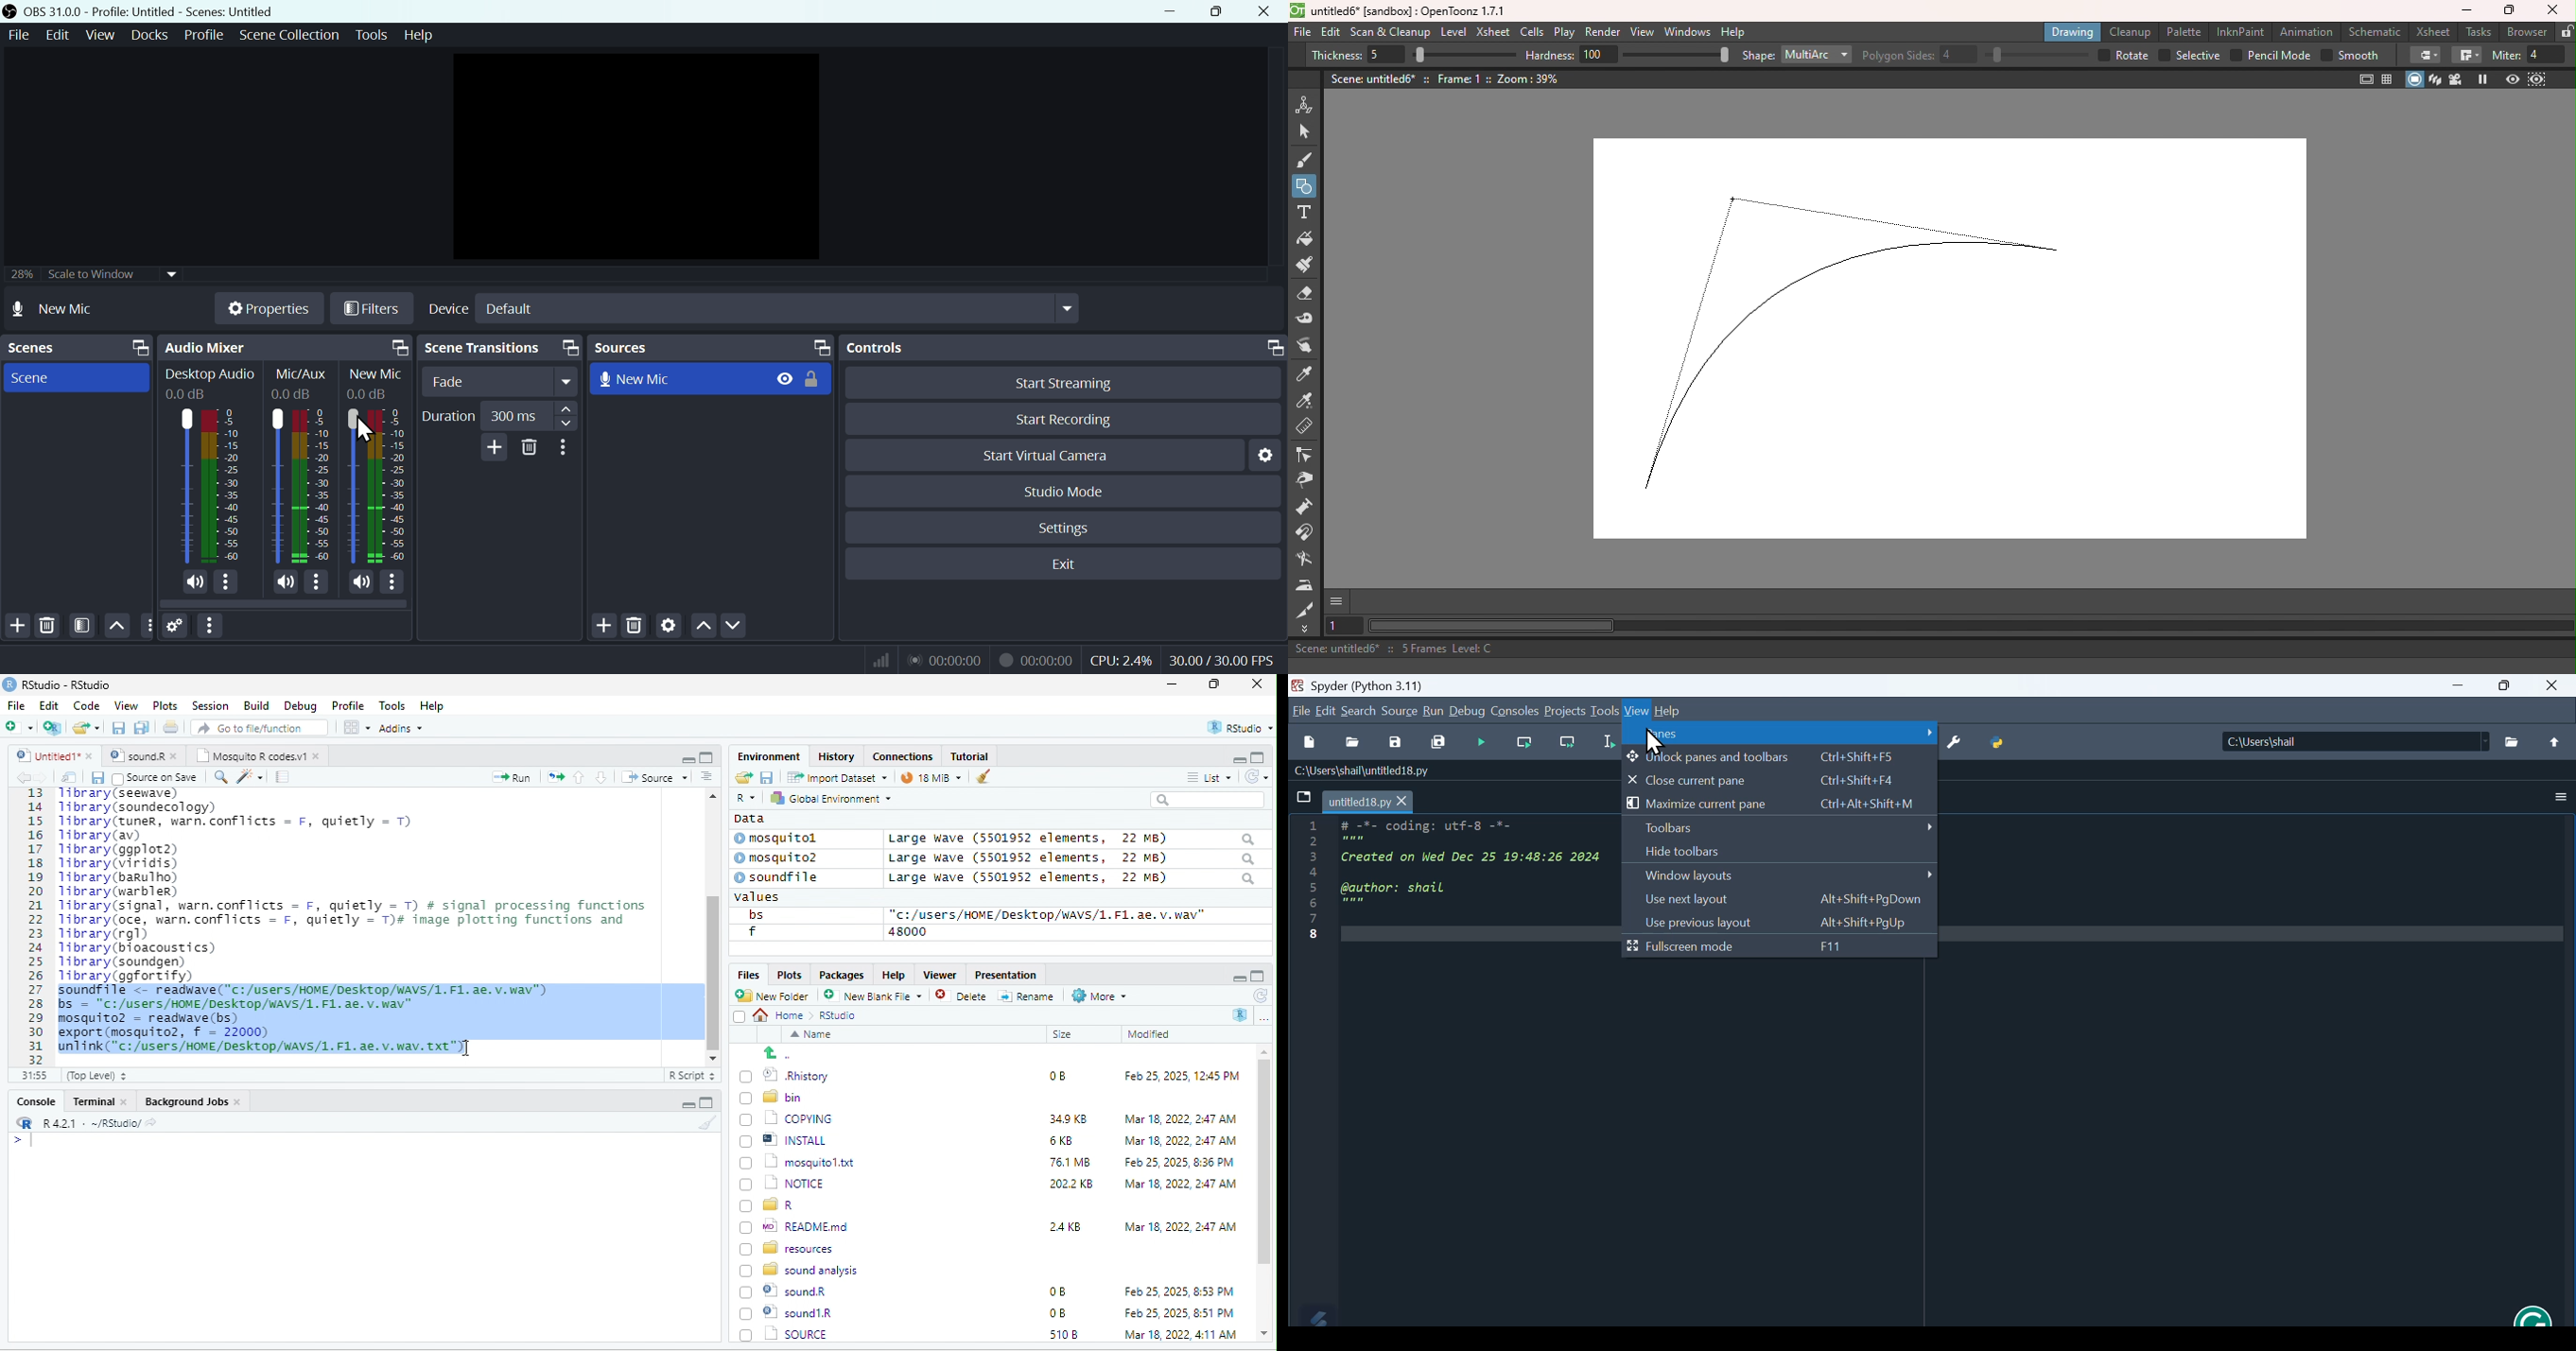  I want to click on scroll bar, so click(712, 924).